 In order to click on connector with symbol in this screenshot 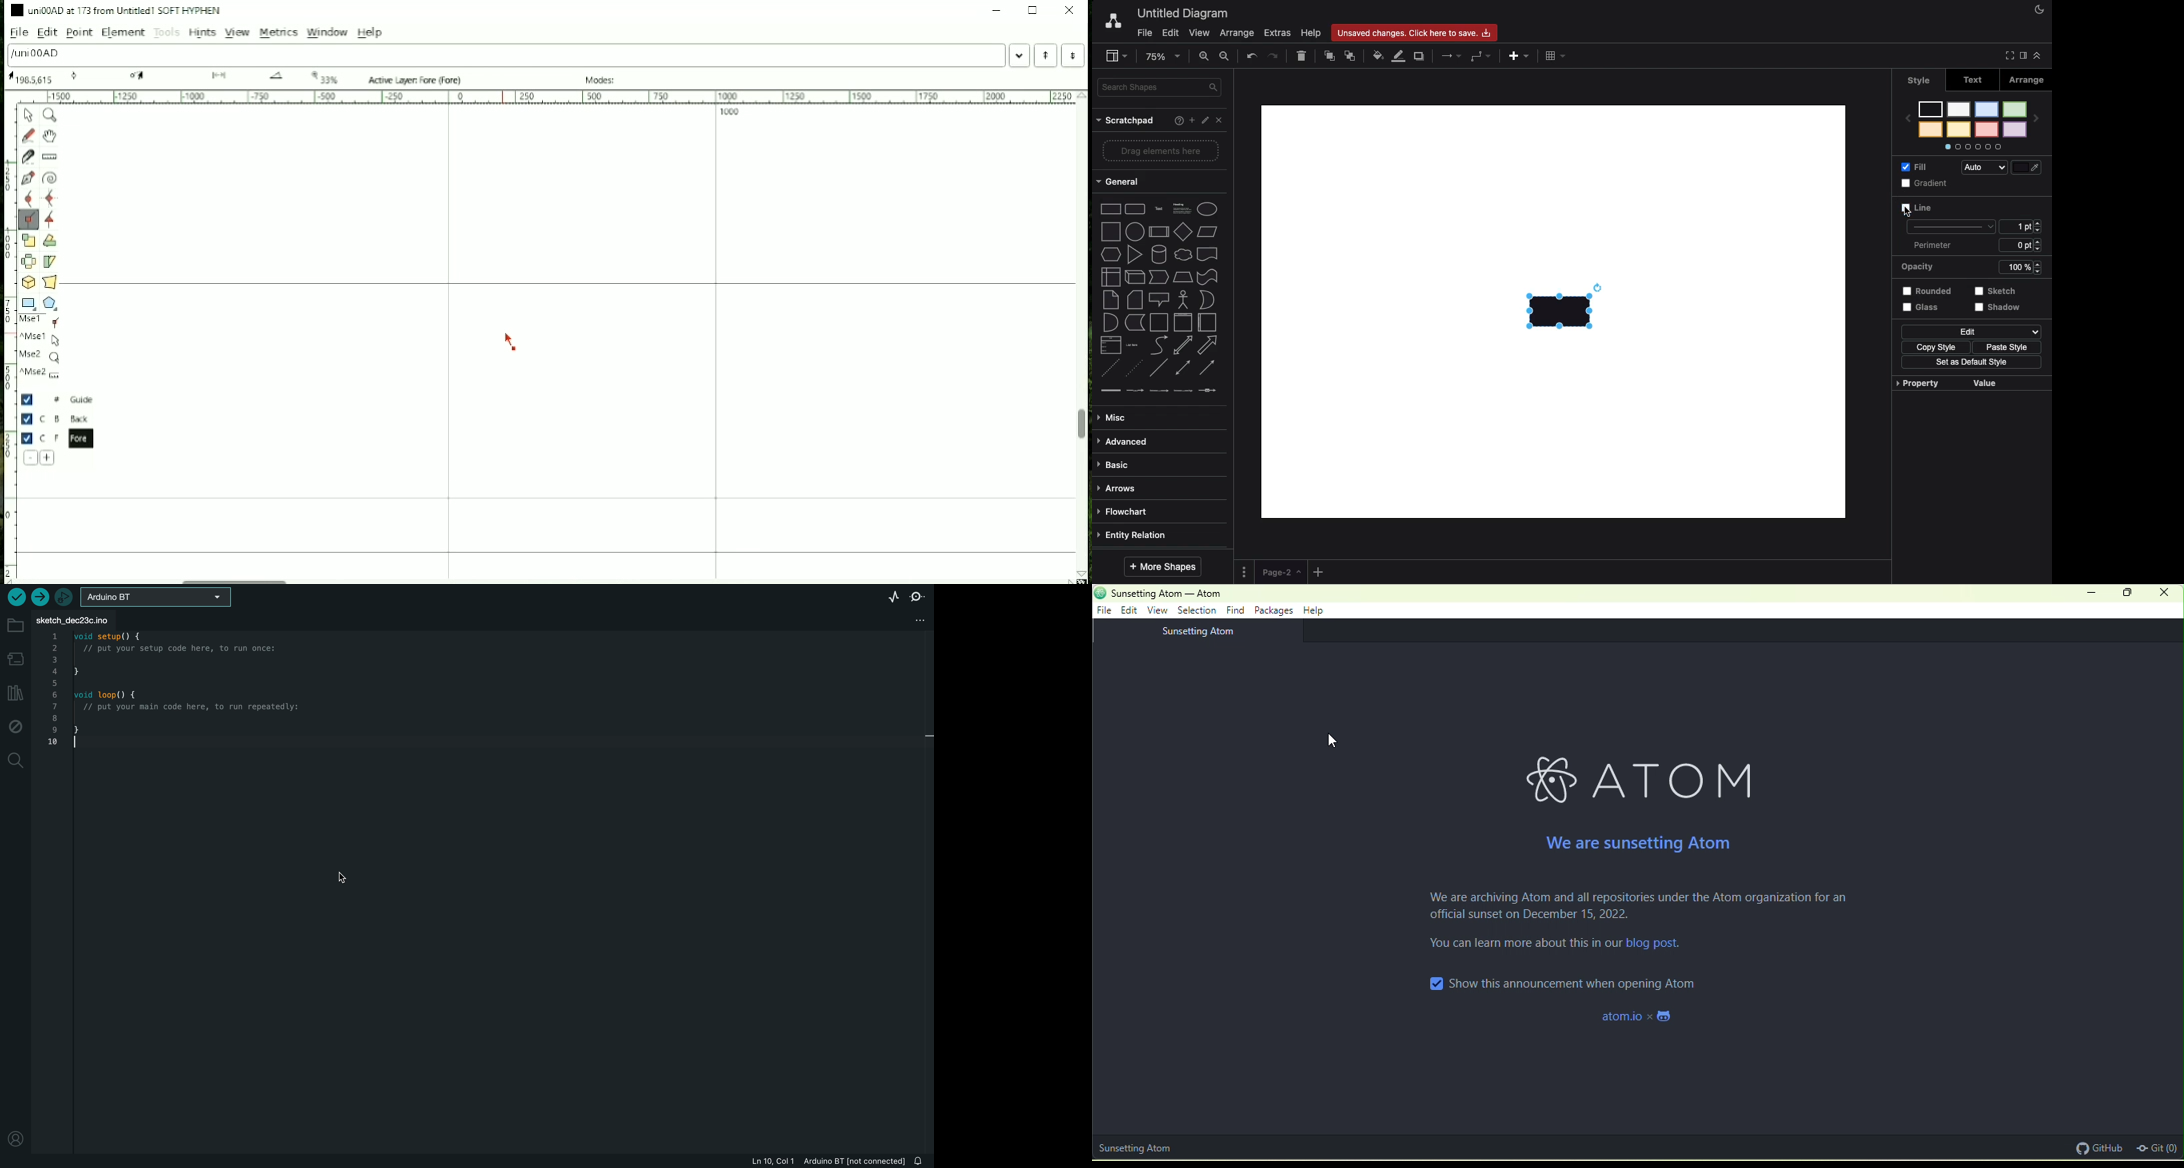, I will do `click(1209, 392)`.